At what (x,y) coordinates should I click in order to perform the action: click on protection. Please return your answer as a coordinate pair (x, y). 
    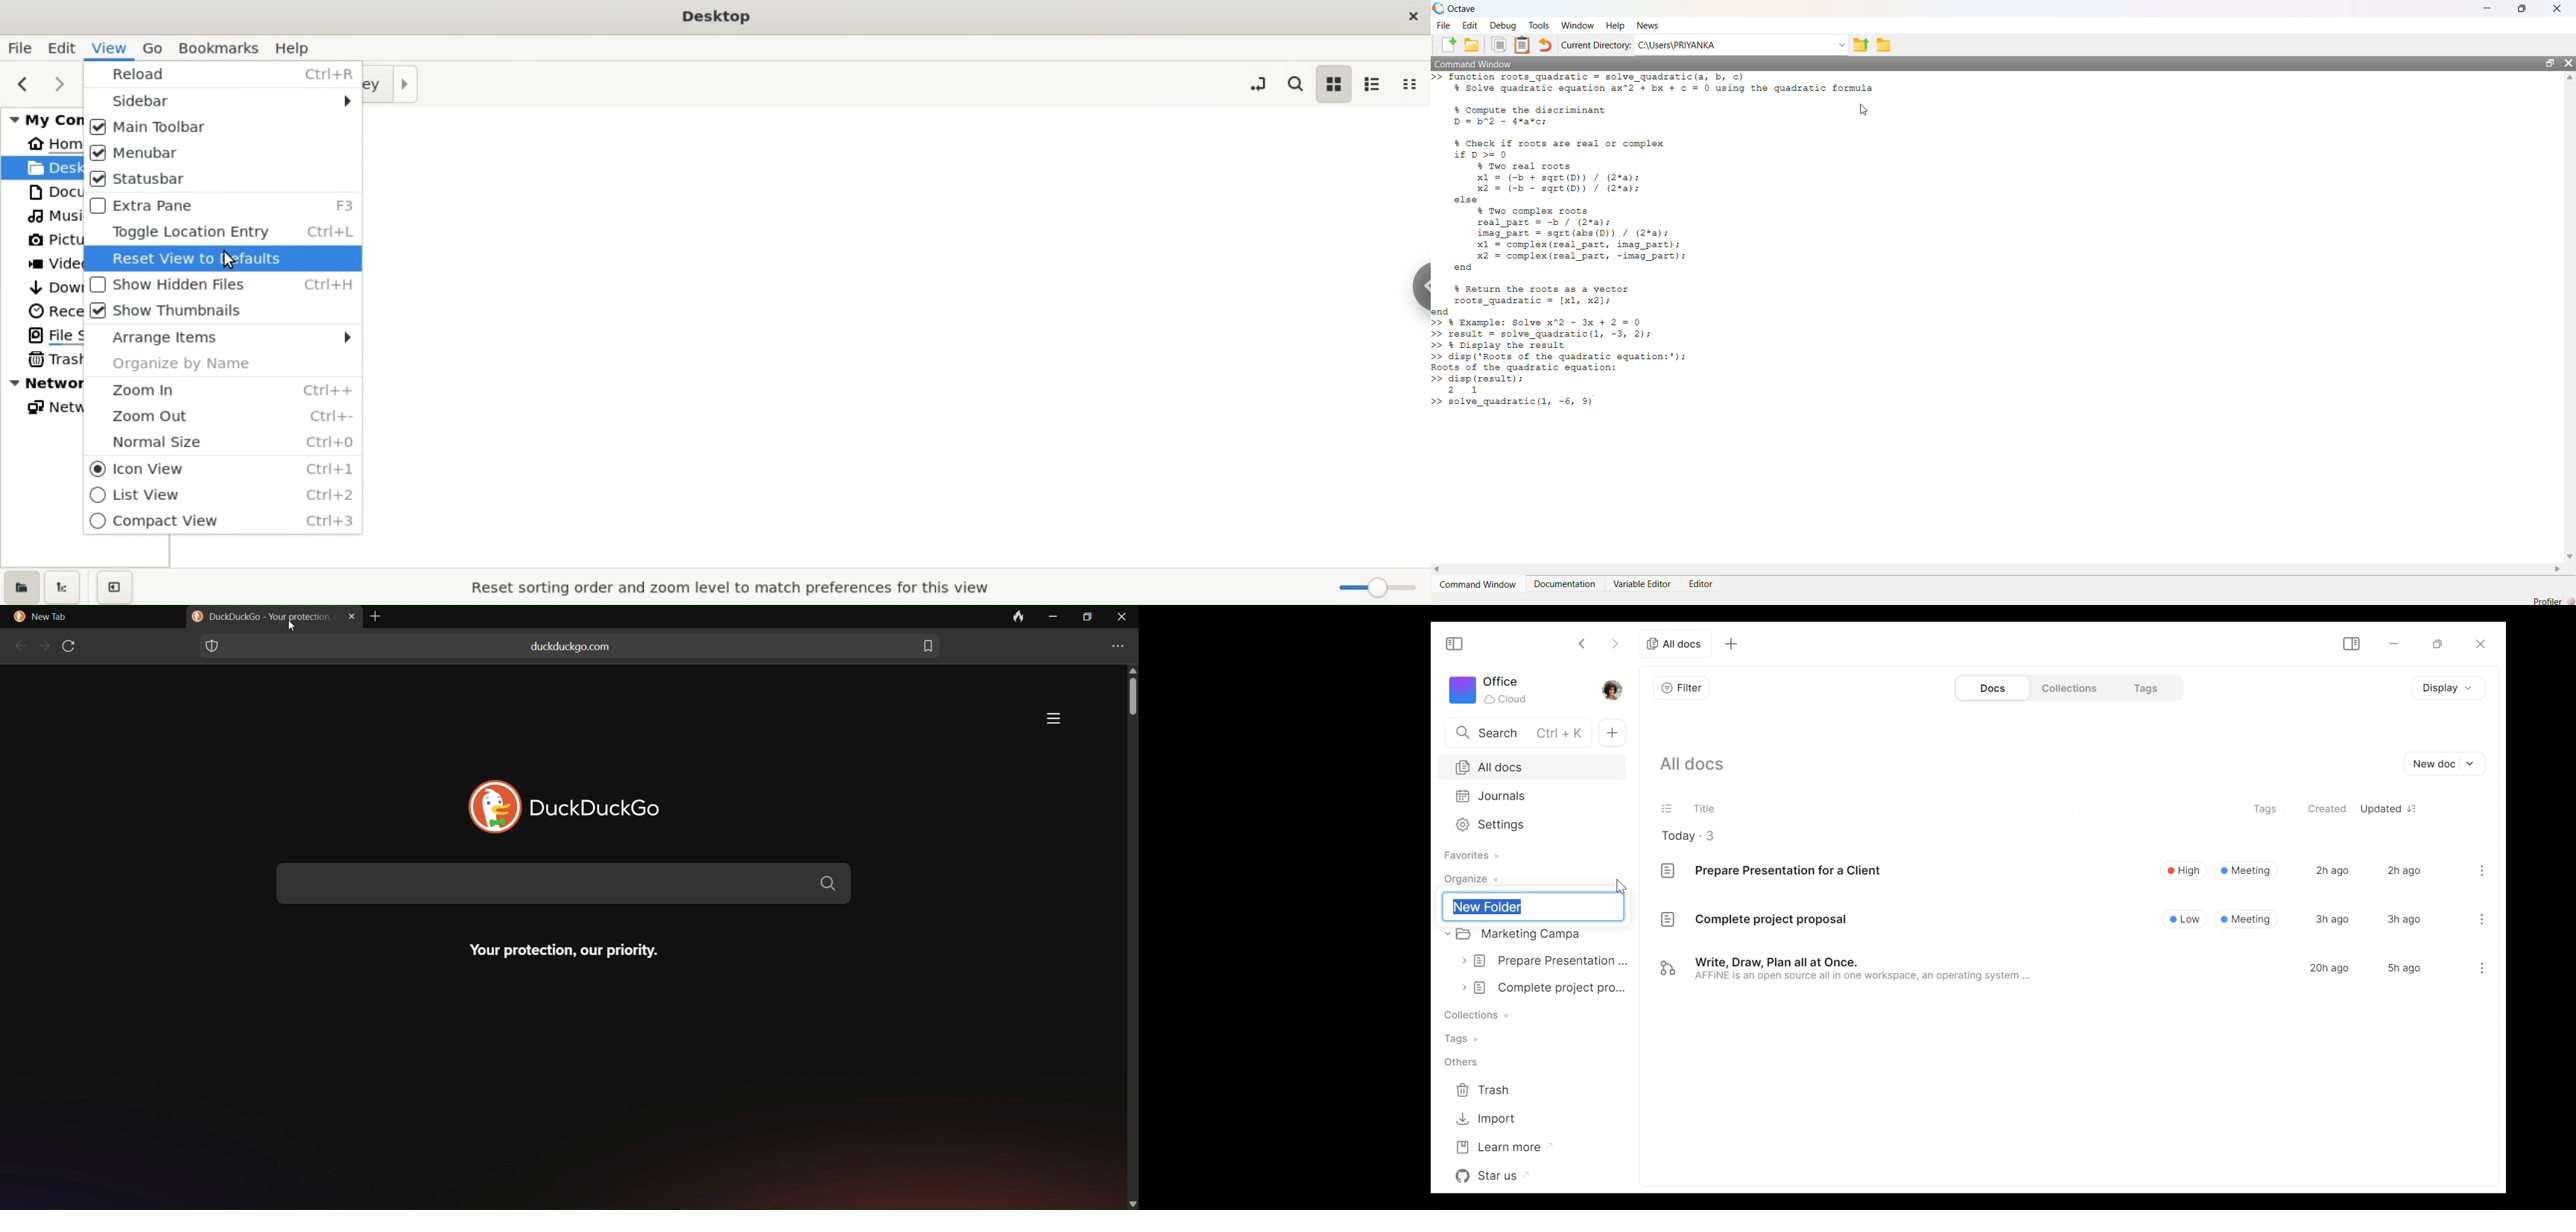
    Looking at the image, I should click on (212, 646).